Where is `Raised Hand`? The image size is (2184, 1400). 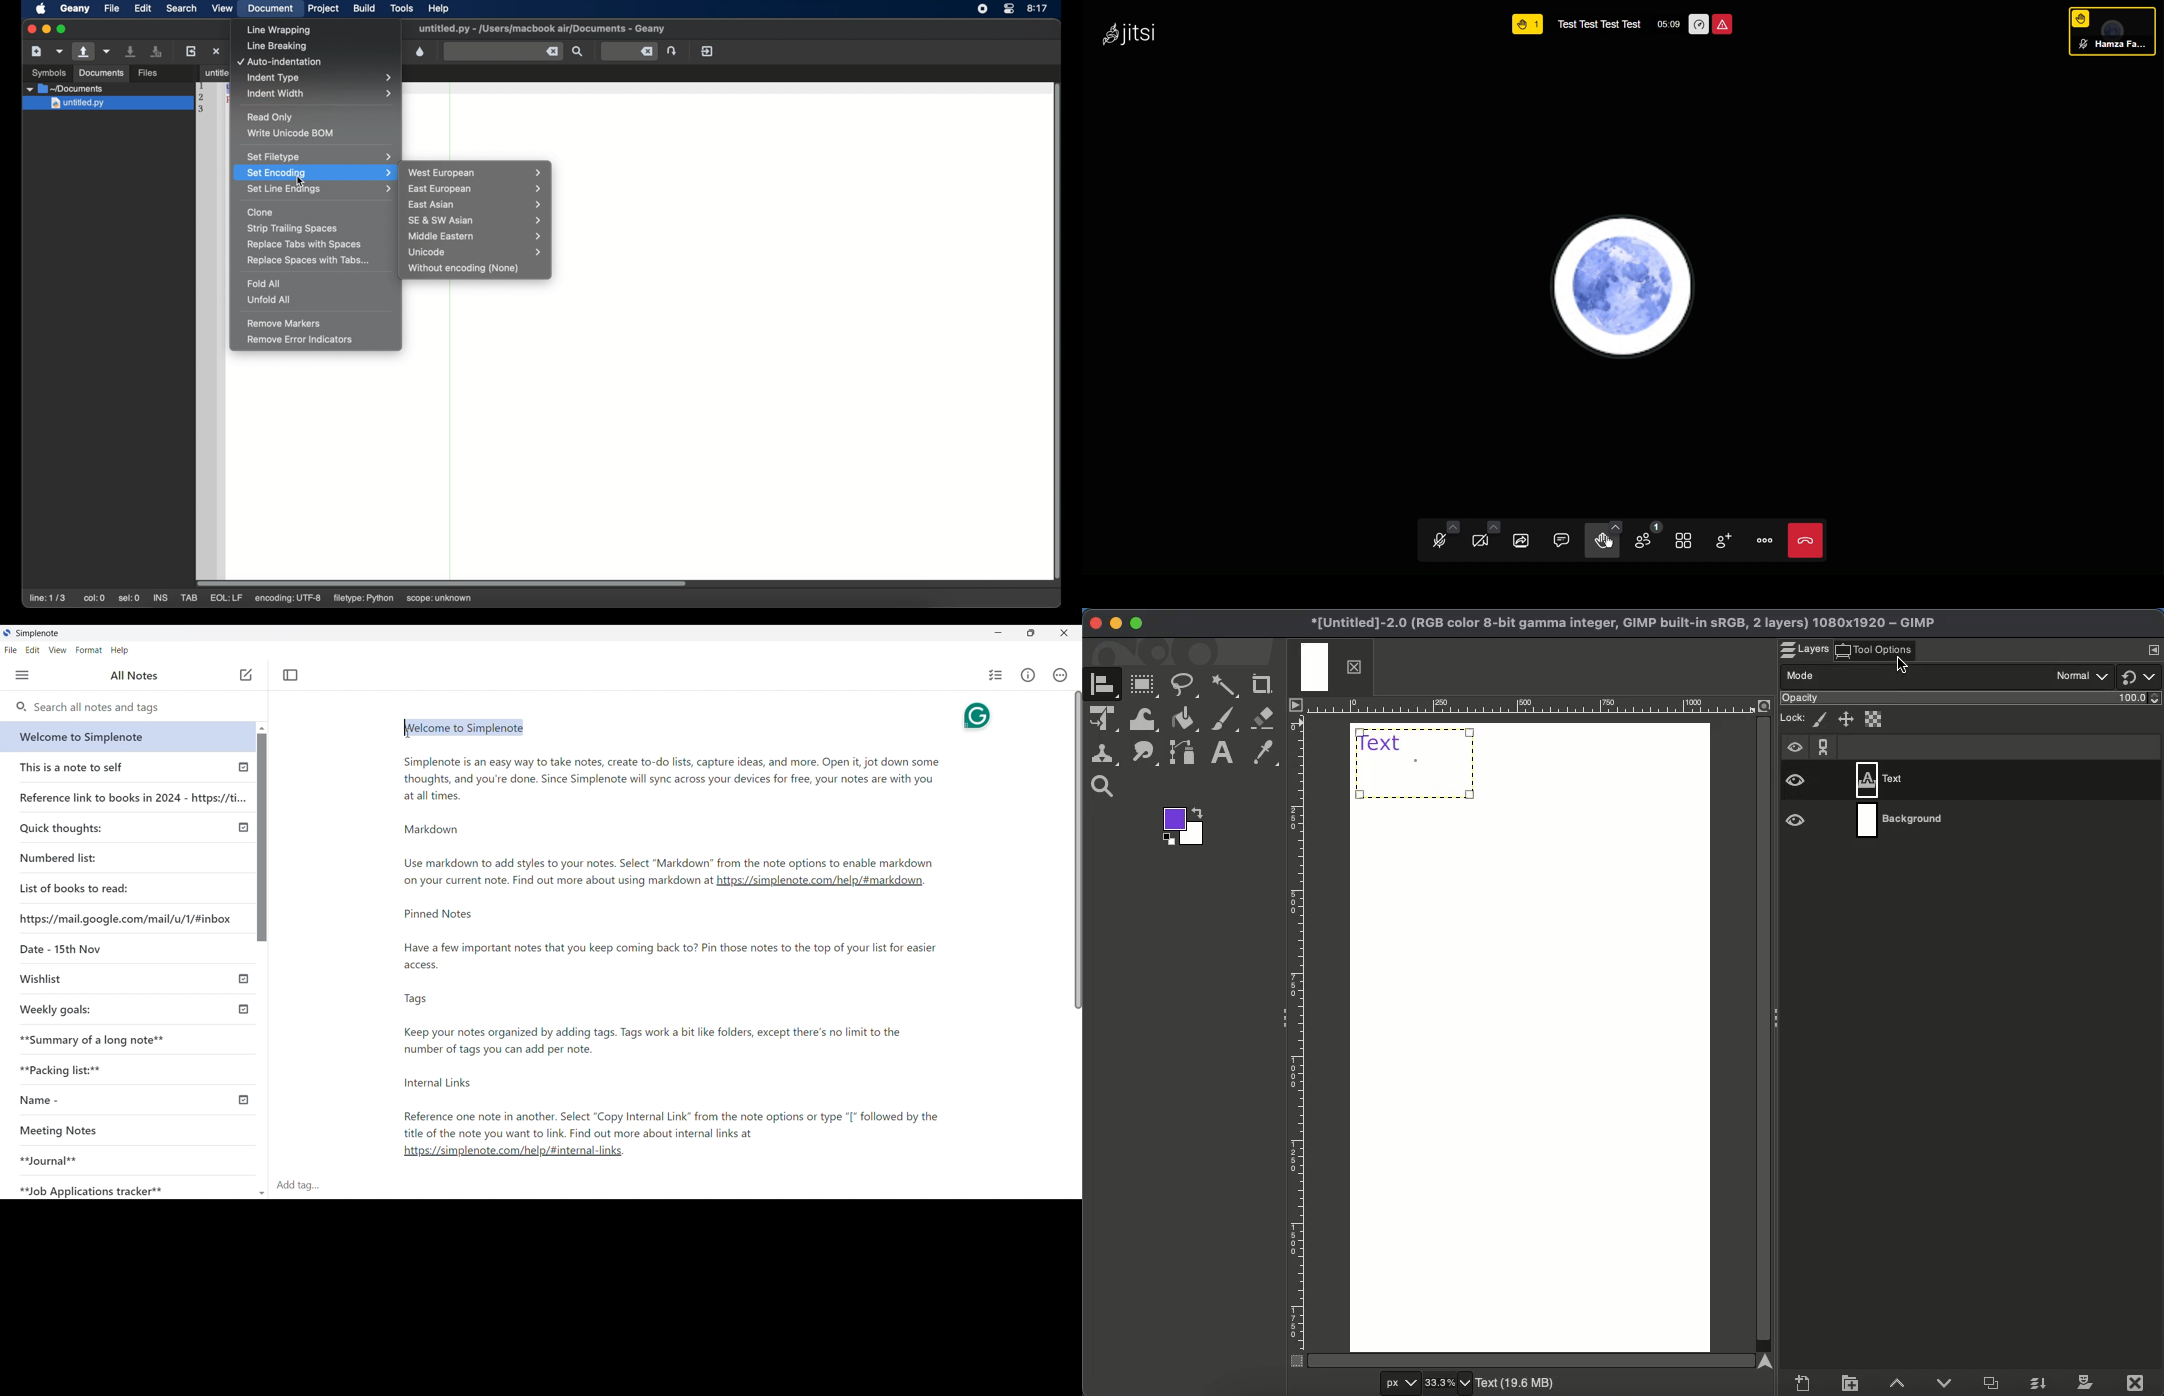
Raised Hand is located at coordinates (1527, 20).